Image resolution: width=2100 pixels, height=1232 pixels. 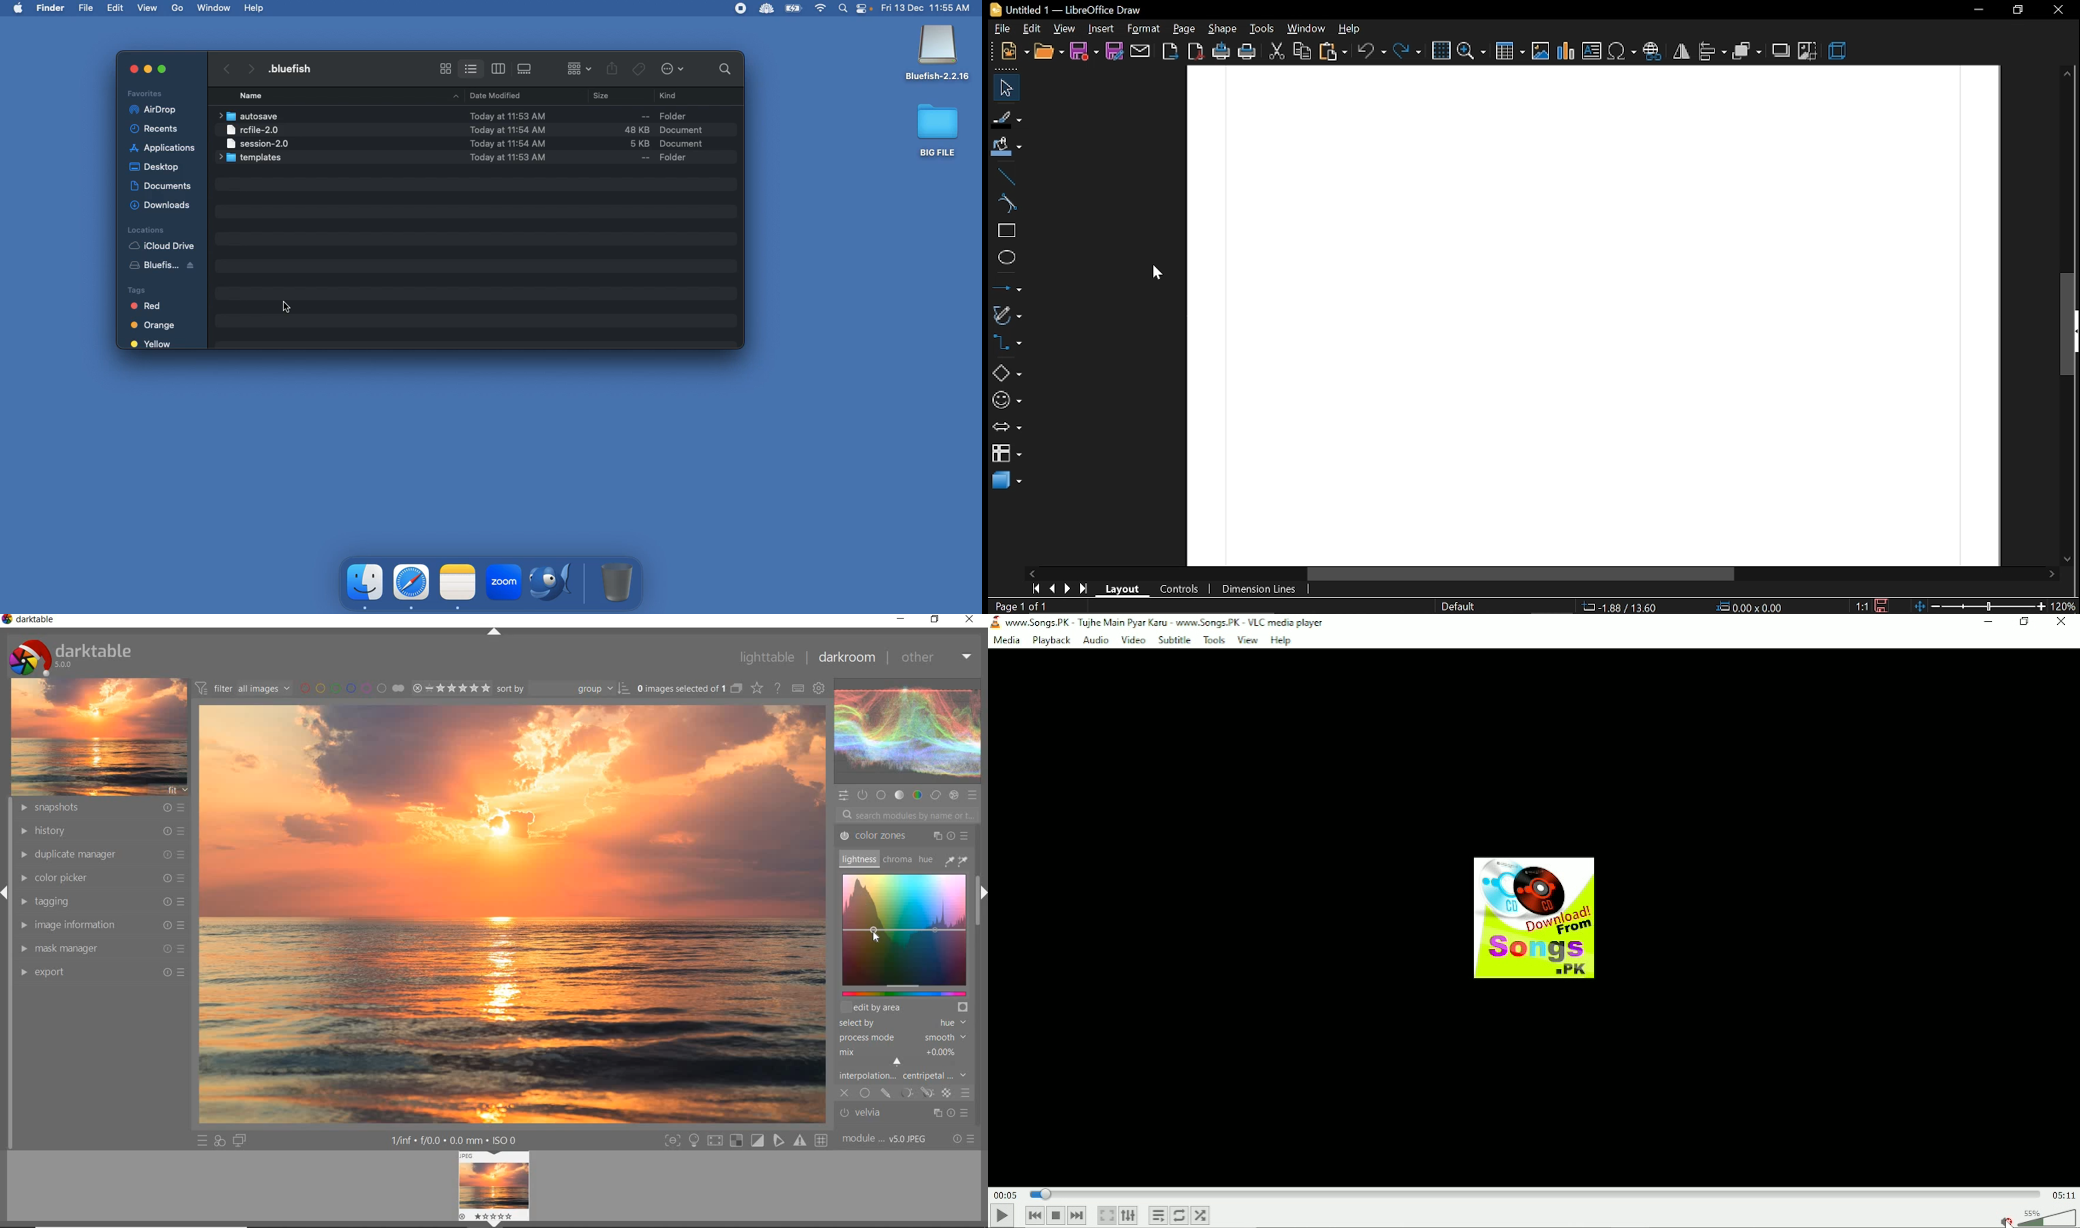 I want to click on TOGGLE MODE, so click(x=746, y=1140).